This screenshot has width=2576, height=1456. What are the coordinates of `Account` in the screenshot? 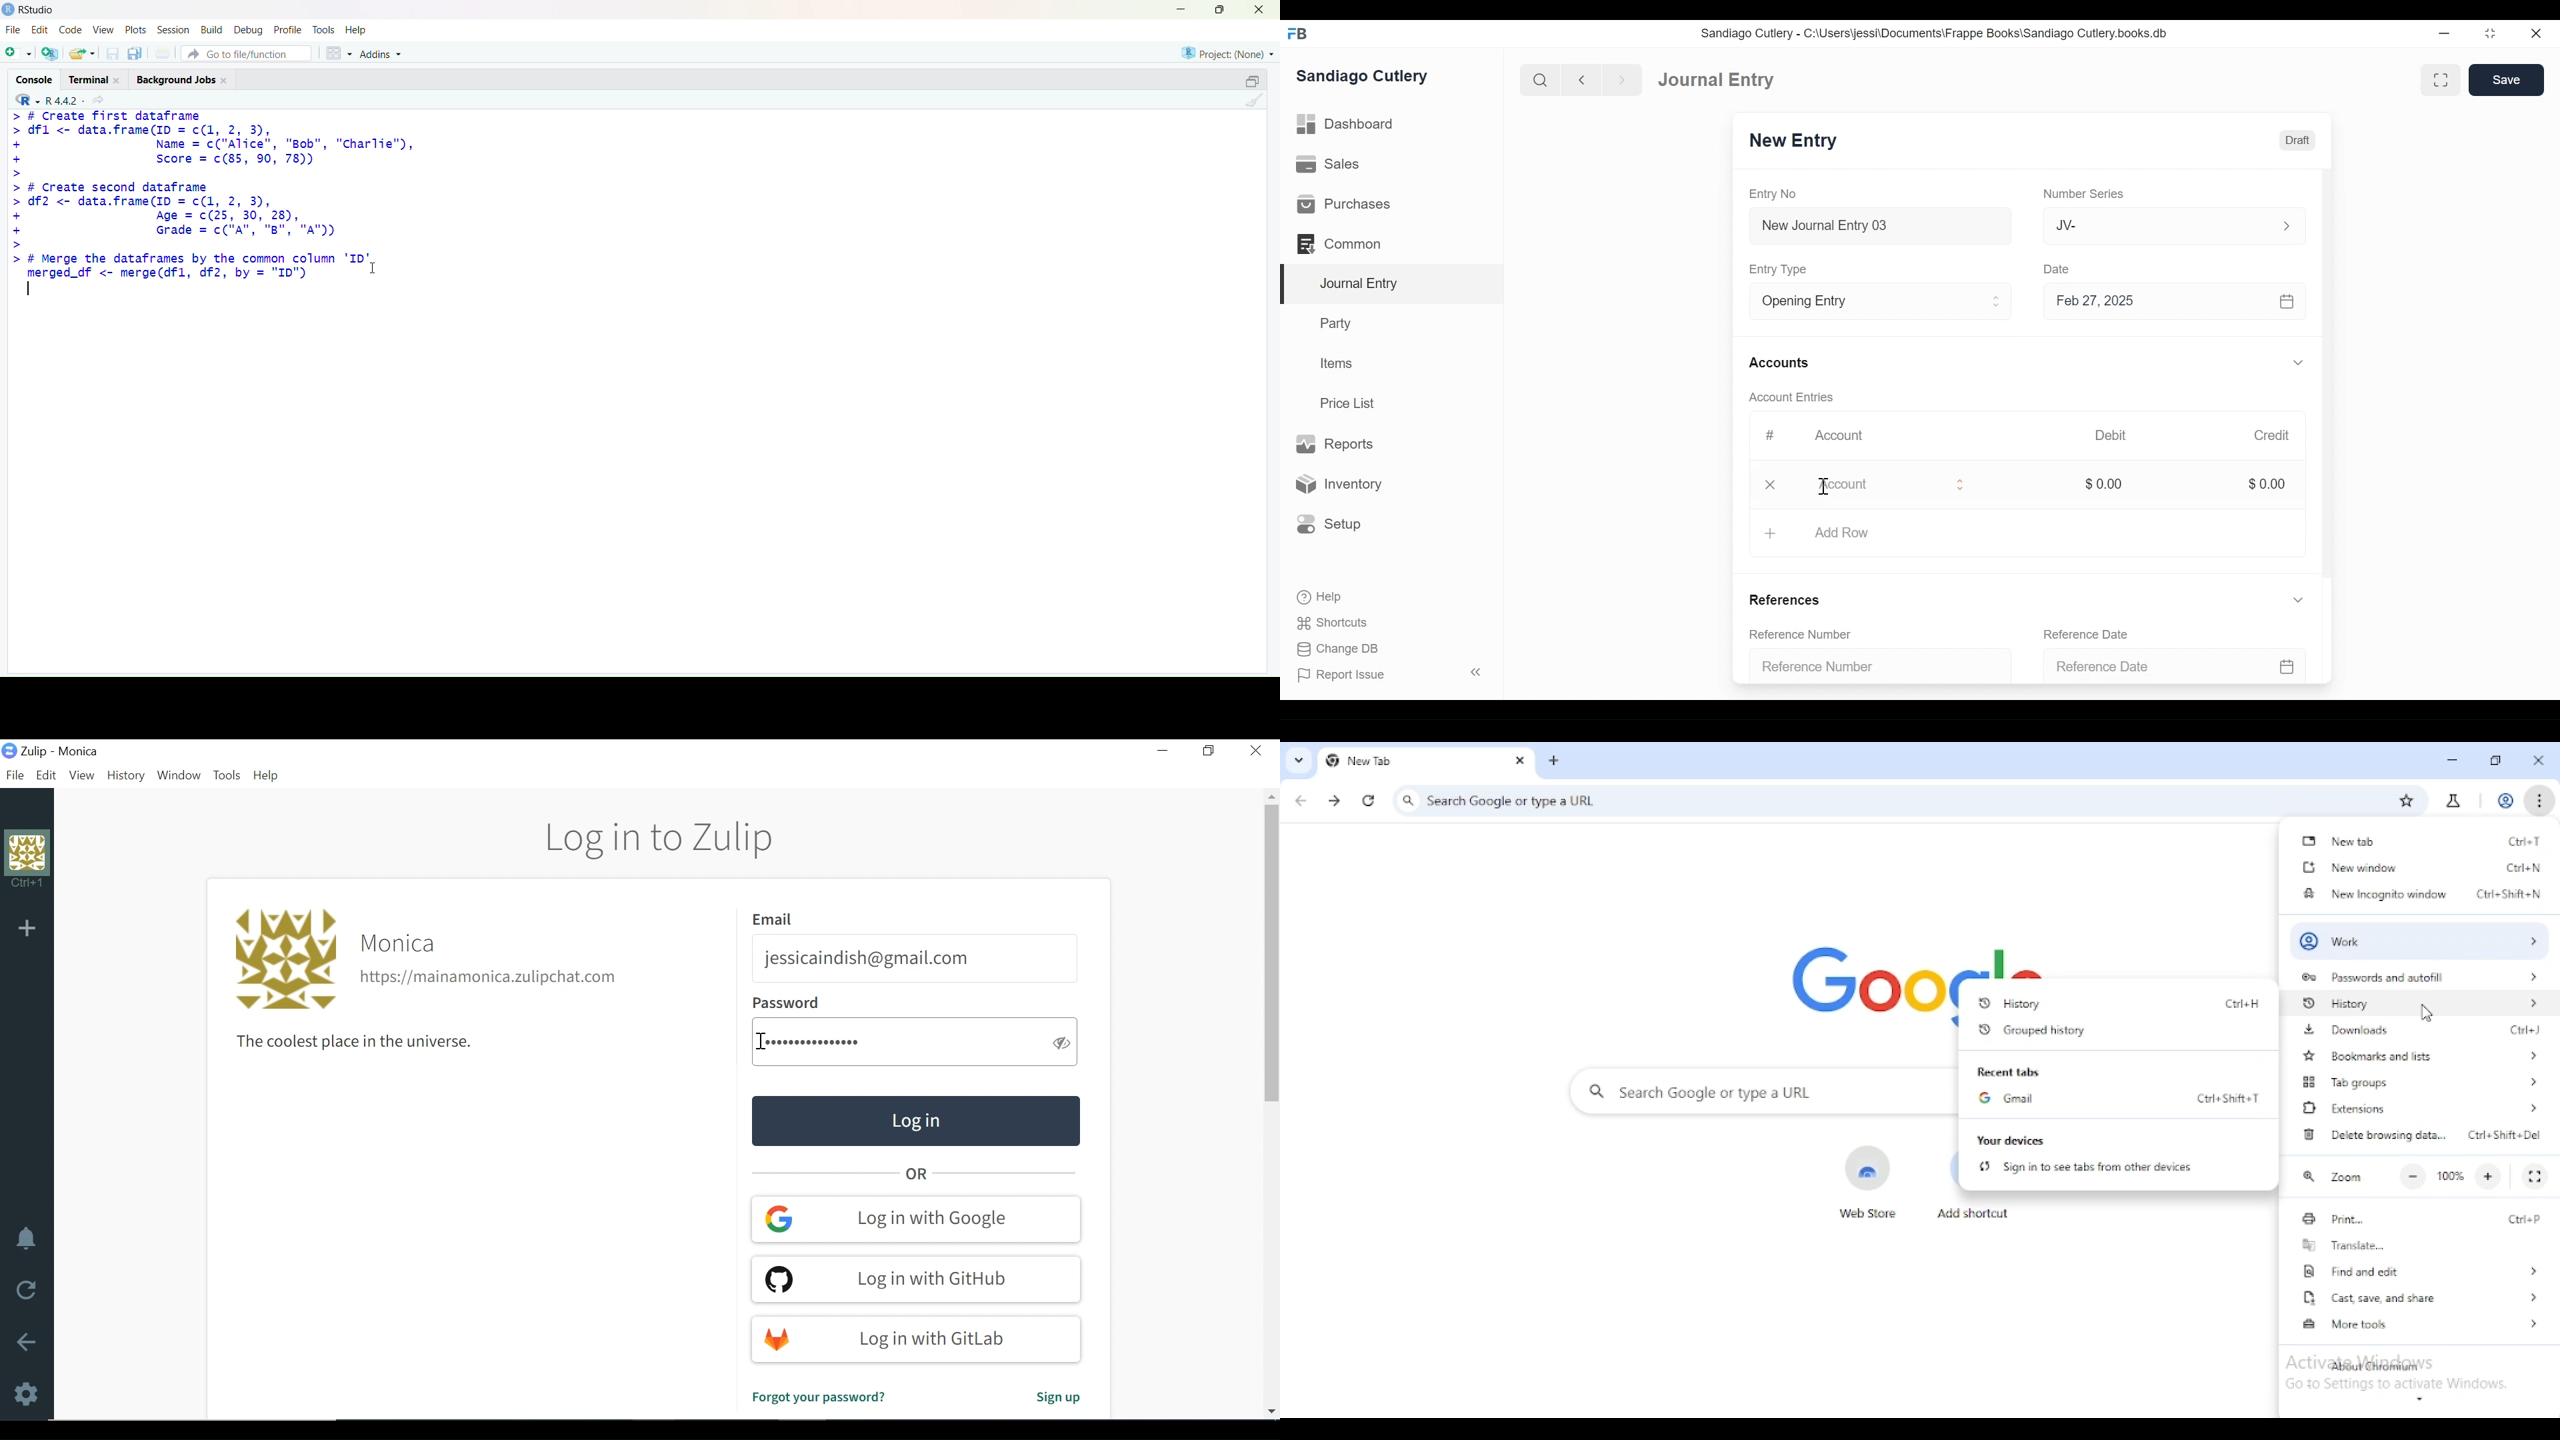 It's located at (1871, 483).